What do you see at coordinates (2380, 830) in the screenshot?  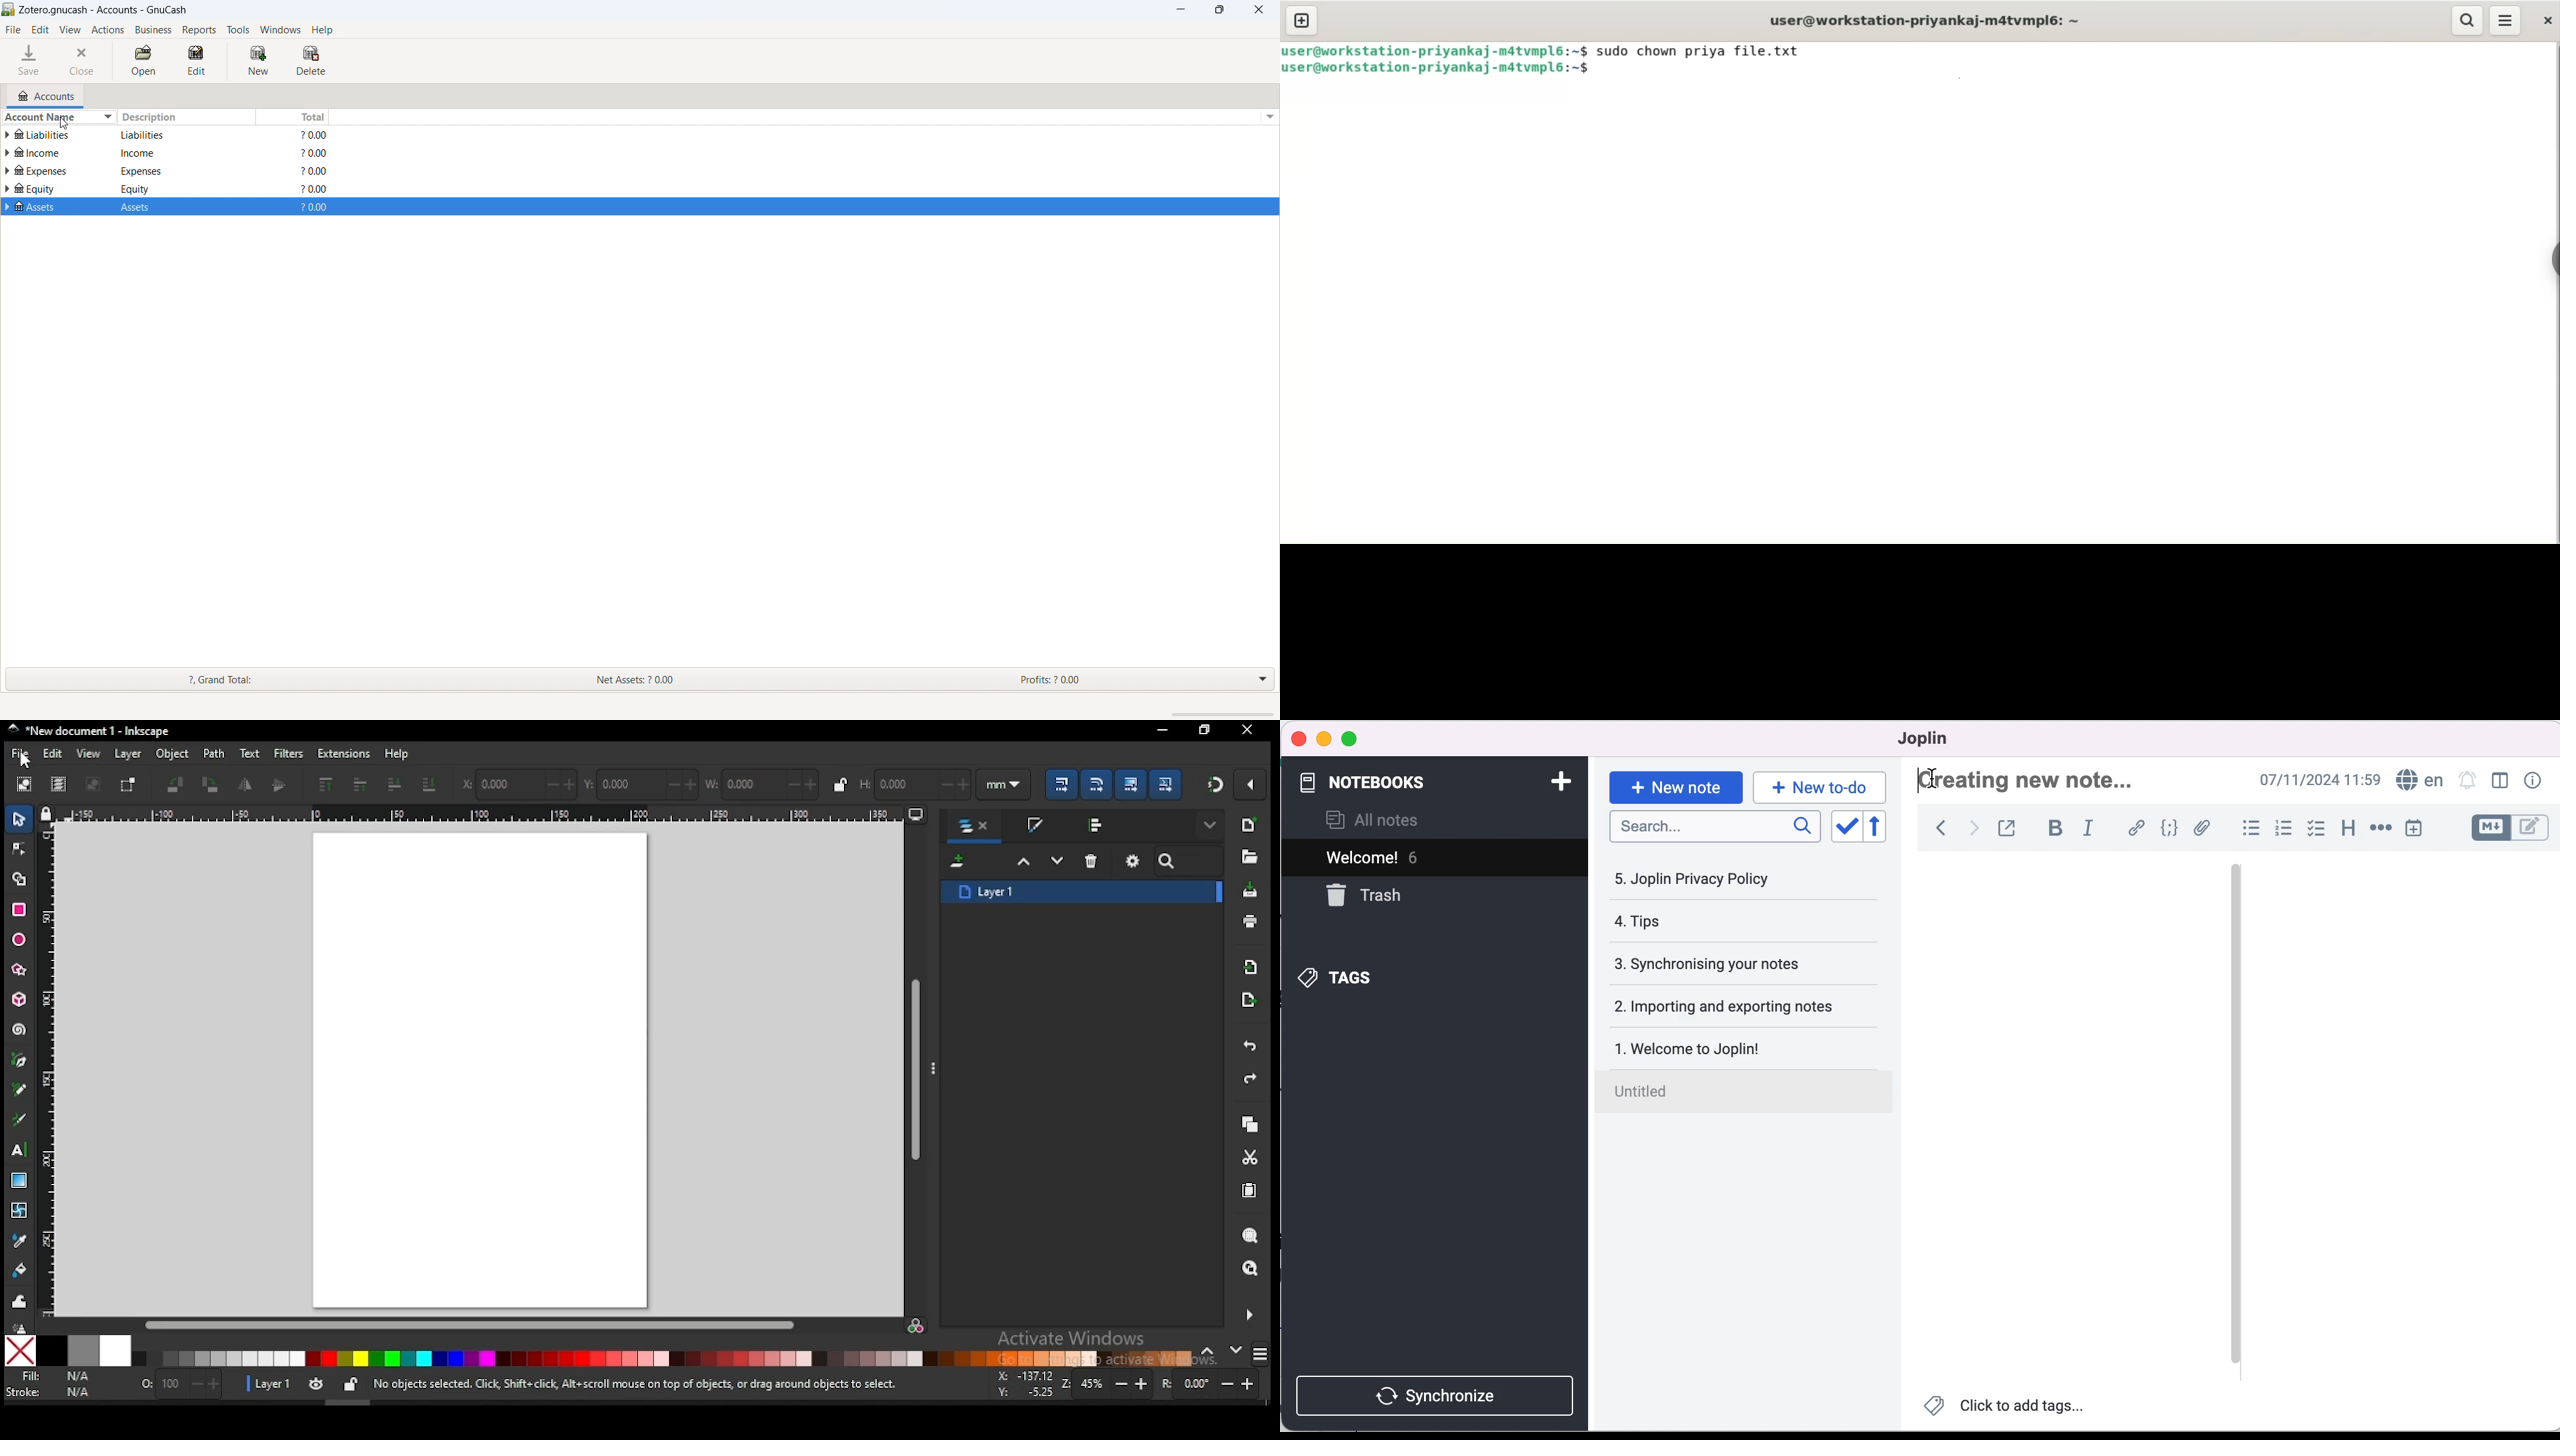 I see `horizontal rule` at bounding box center [2380, 830].